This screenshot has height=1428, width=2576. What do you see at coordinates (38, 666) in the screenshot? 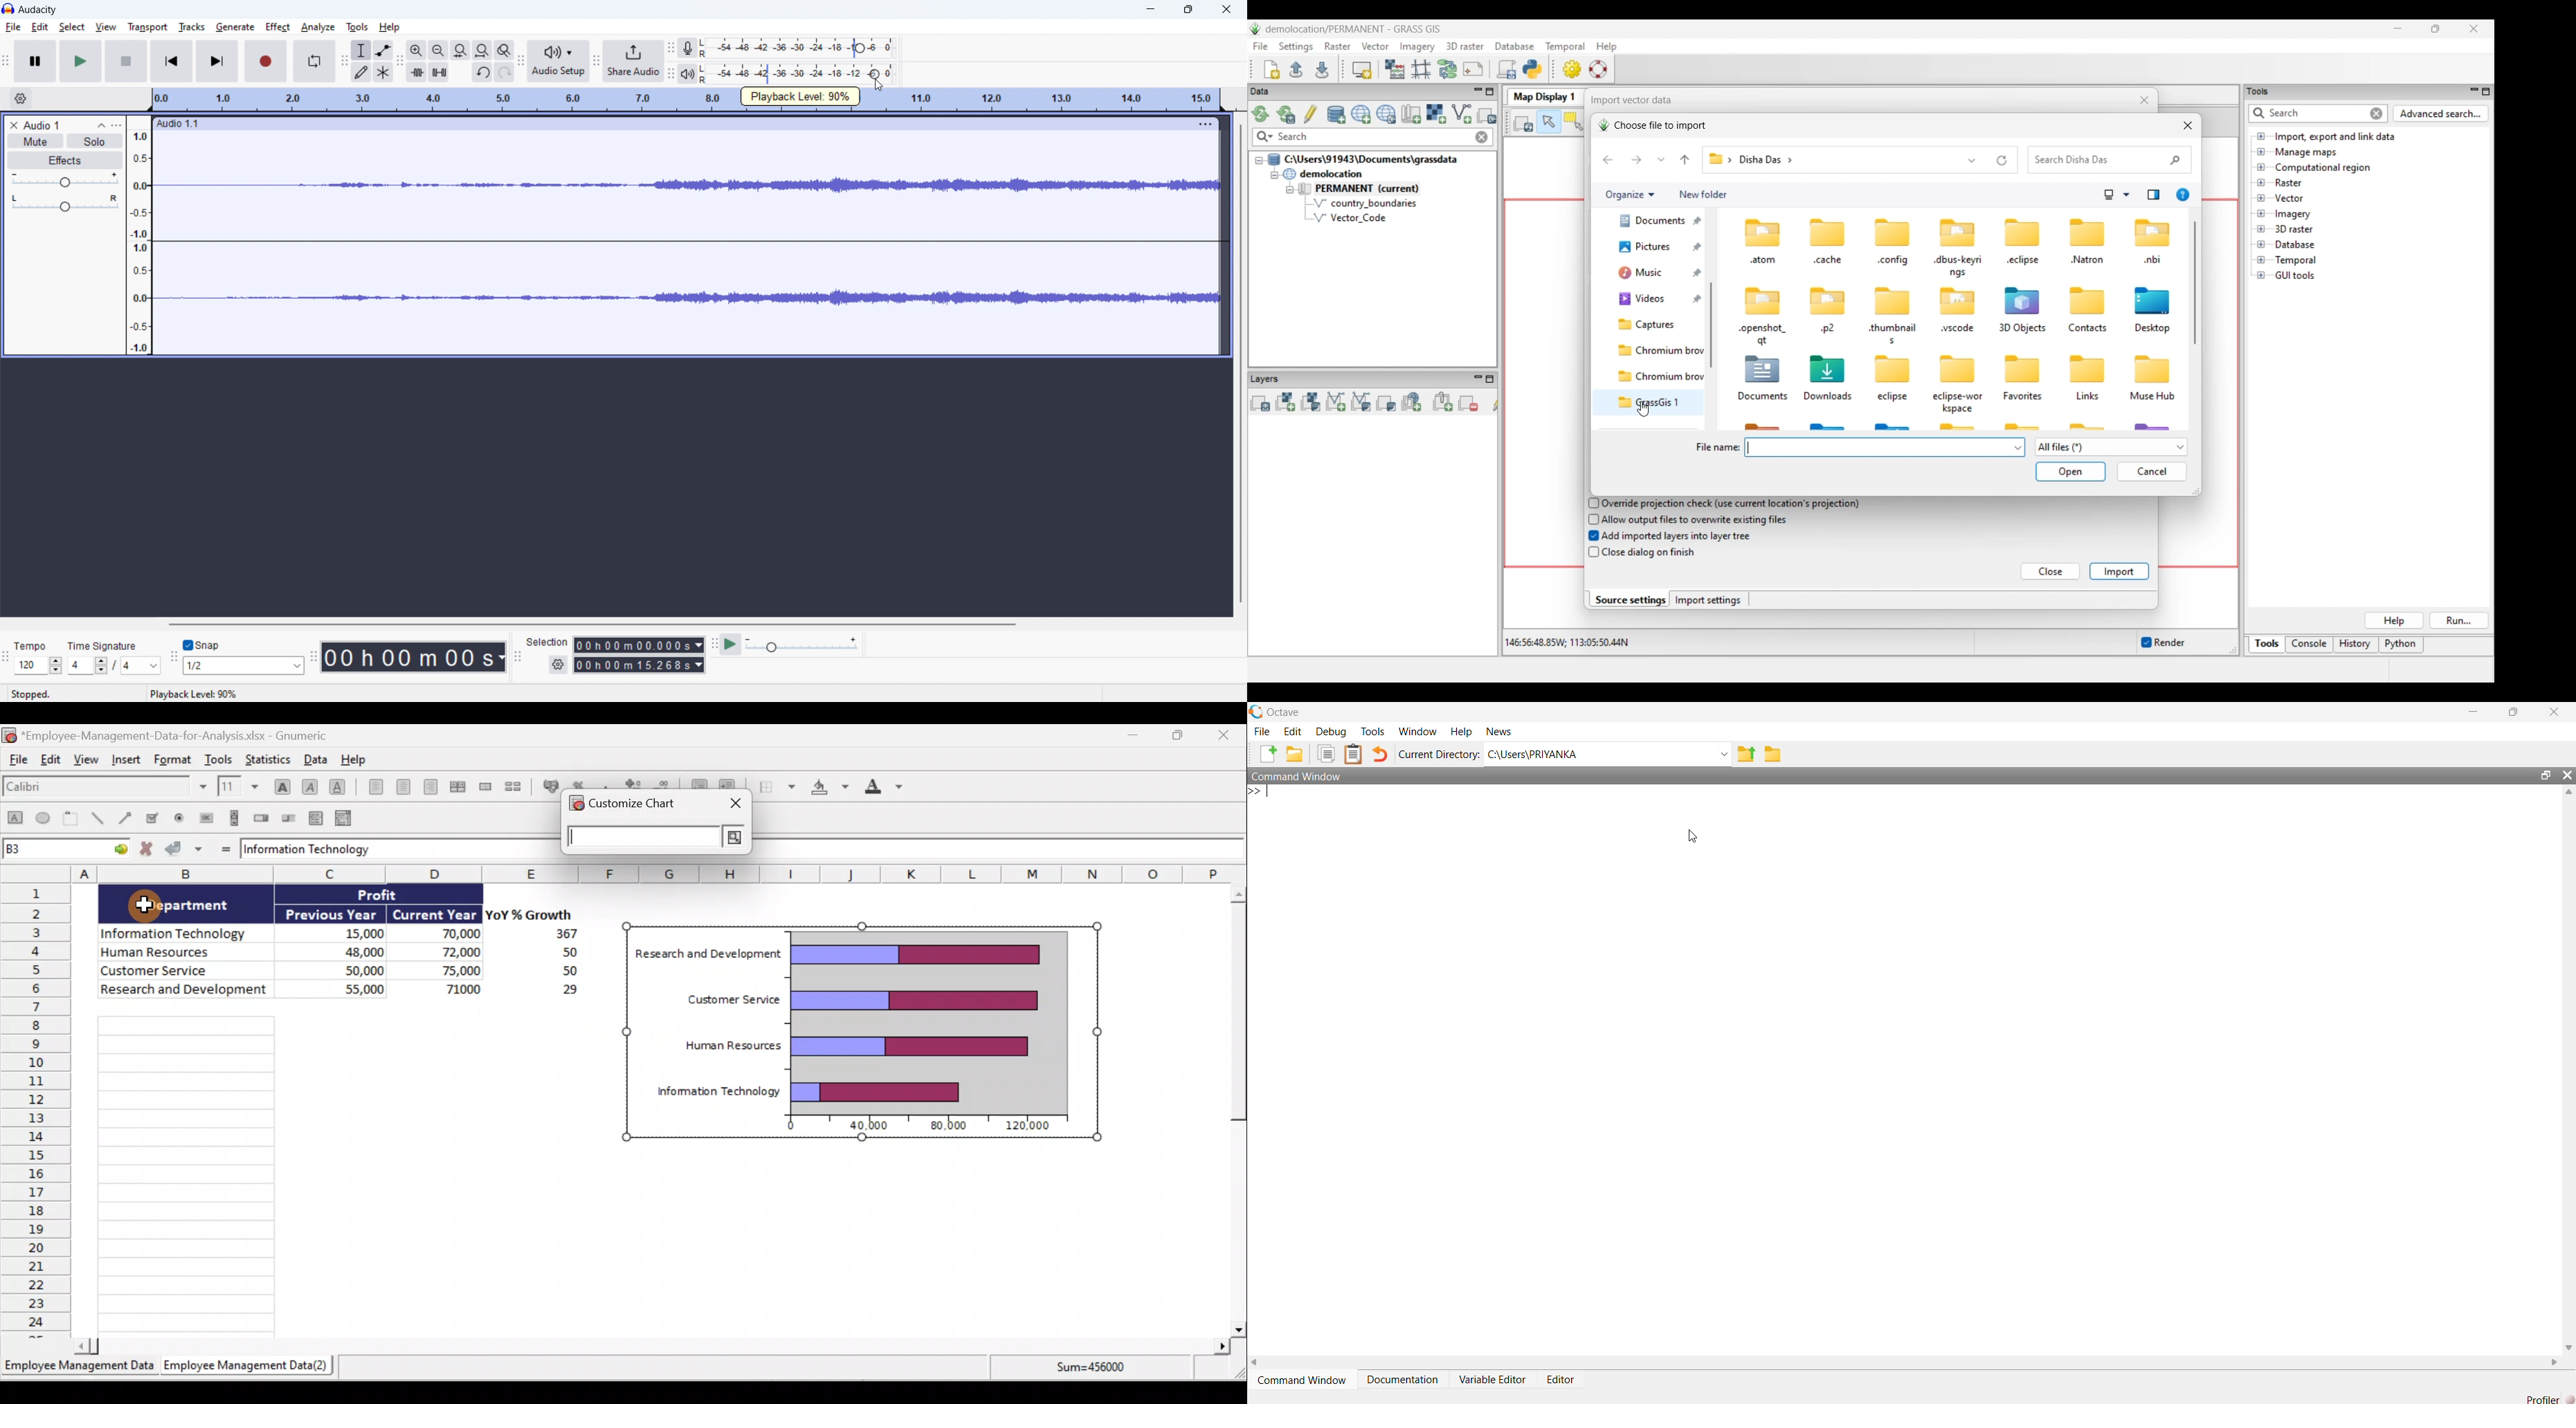
I see `select tempo` at bounding box center [38, 666].